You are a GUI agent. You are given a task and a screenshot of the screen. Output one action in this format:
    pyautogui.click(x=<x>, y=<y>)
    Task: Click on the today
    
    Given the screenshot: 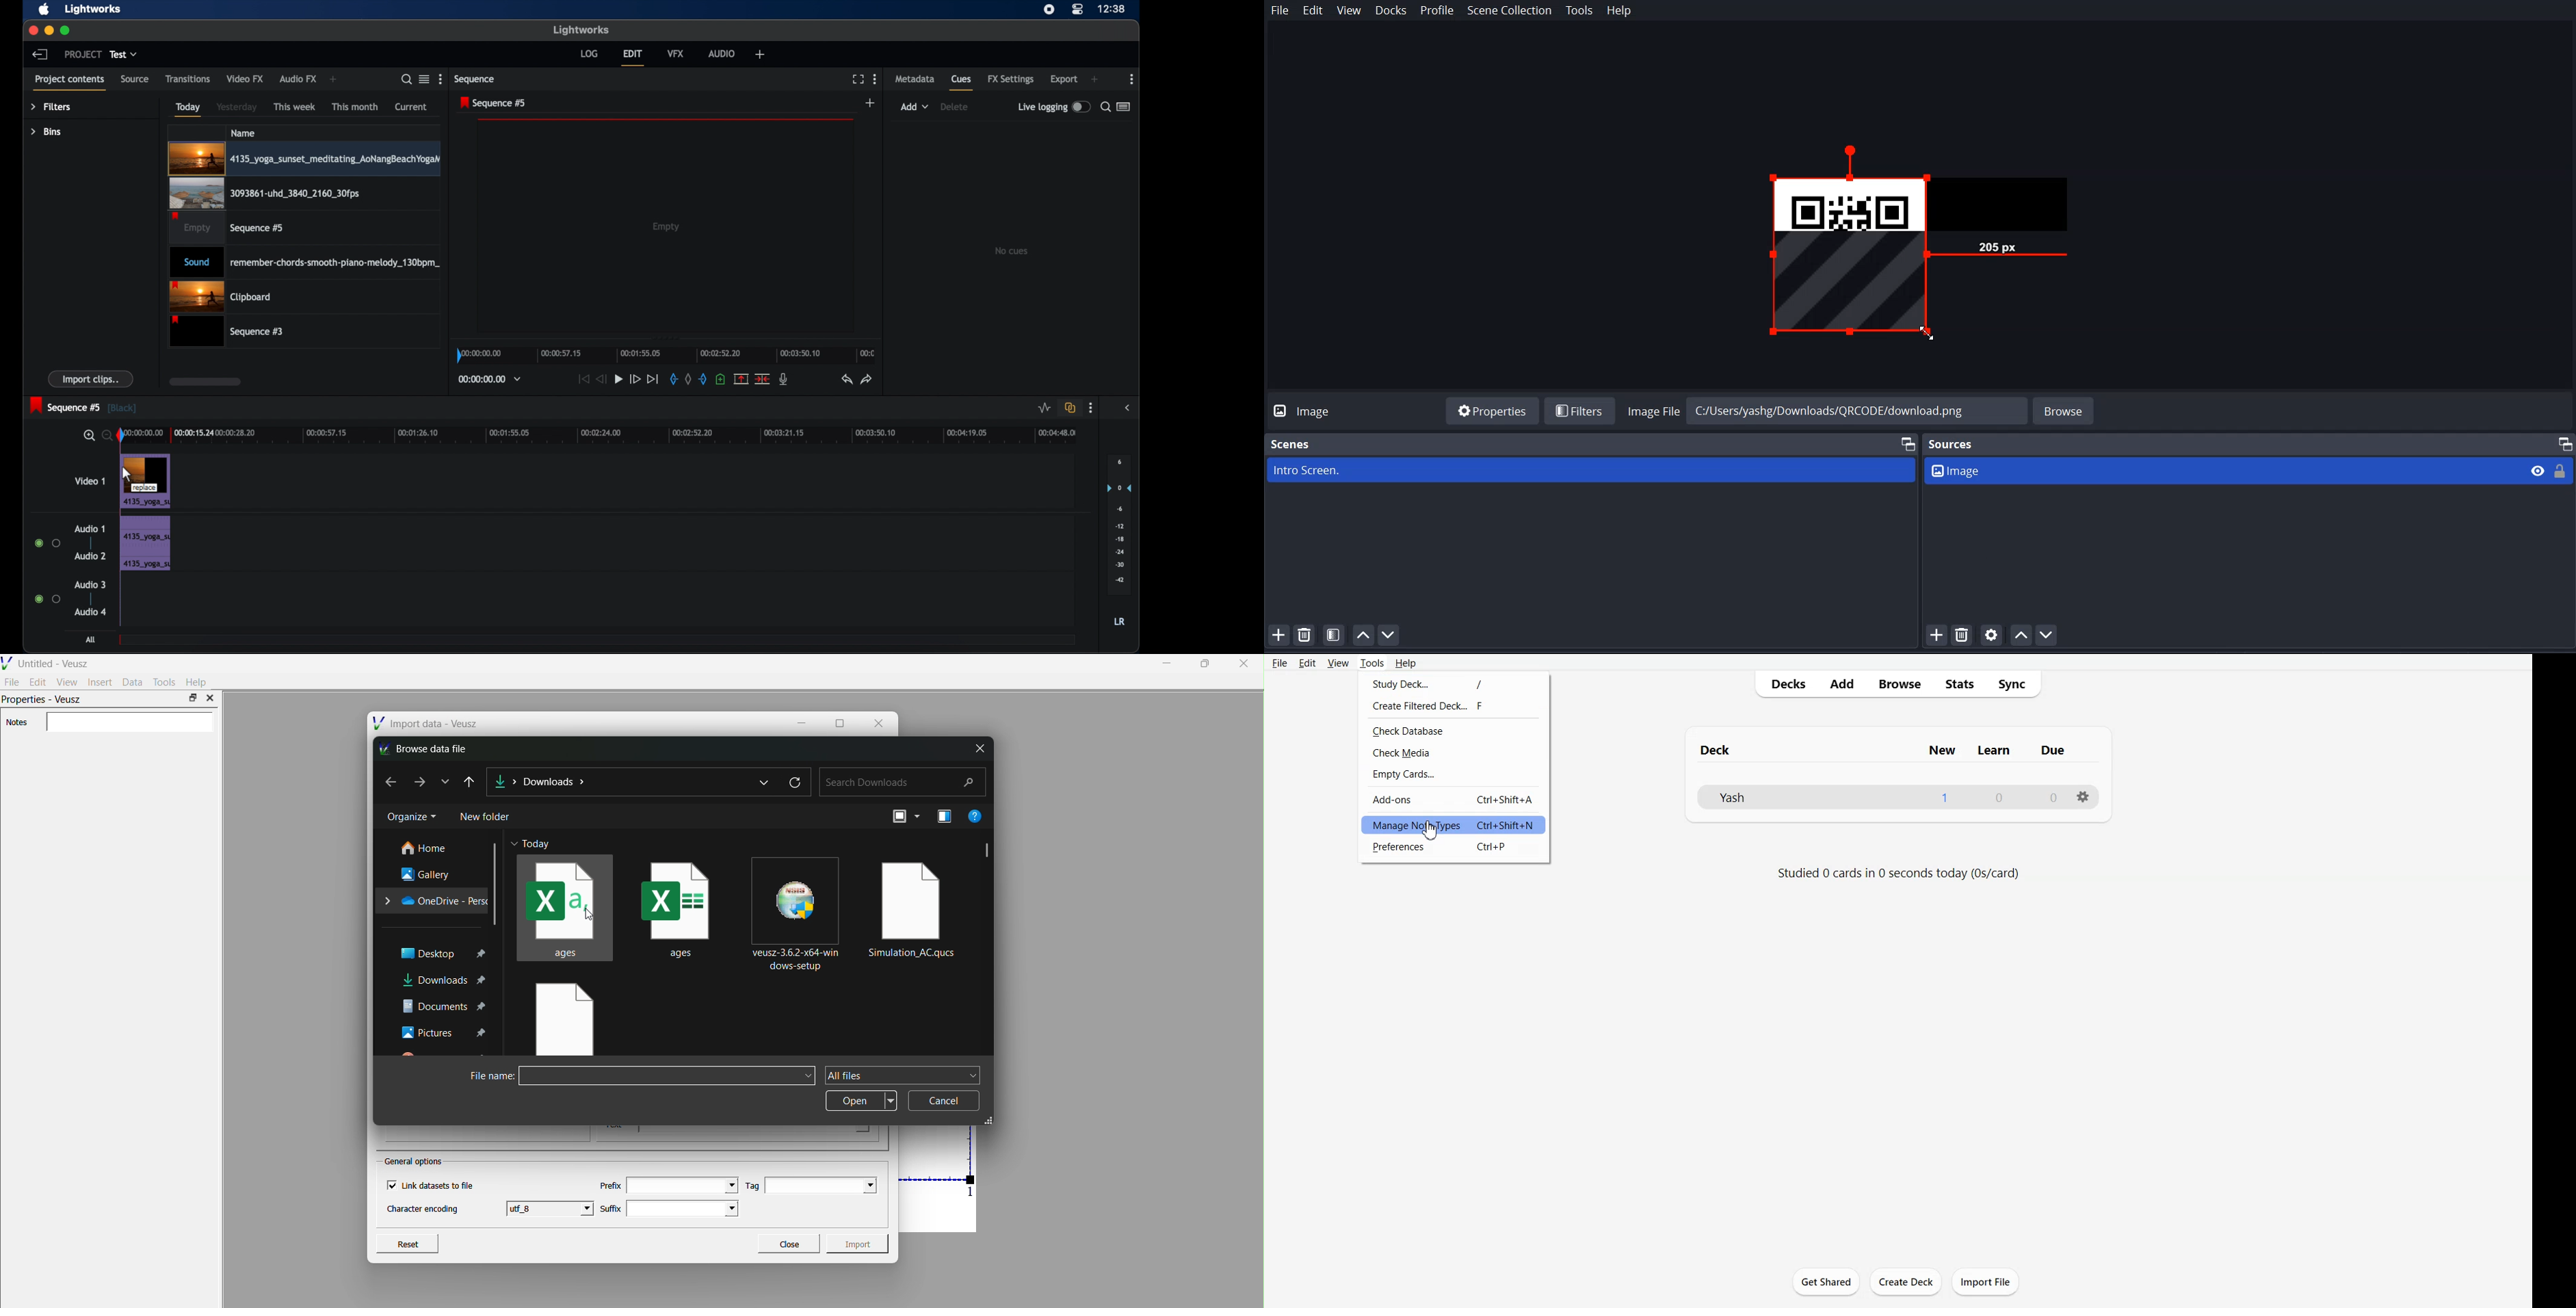 What is the action you would take?
    pyautogui.click(x=188, y=110)
    